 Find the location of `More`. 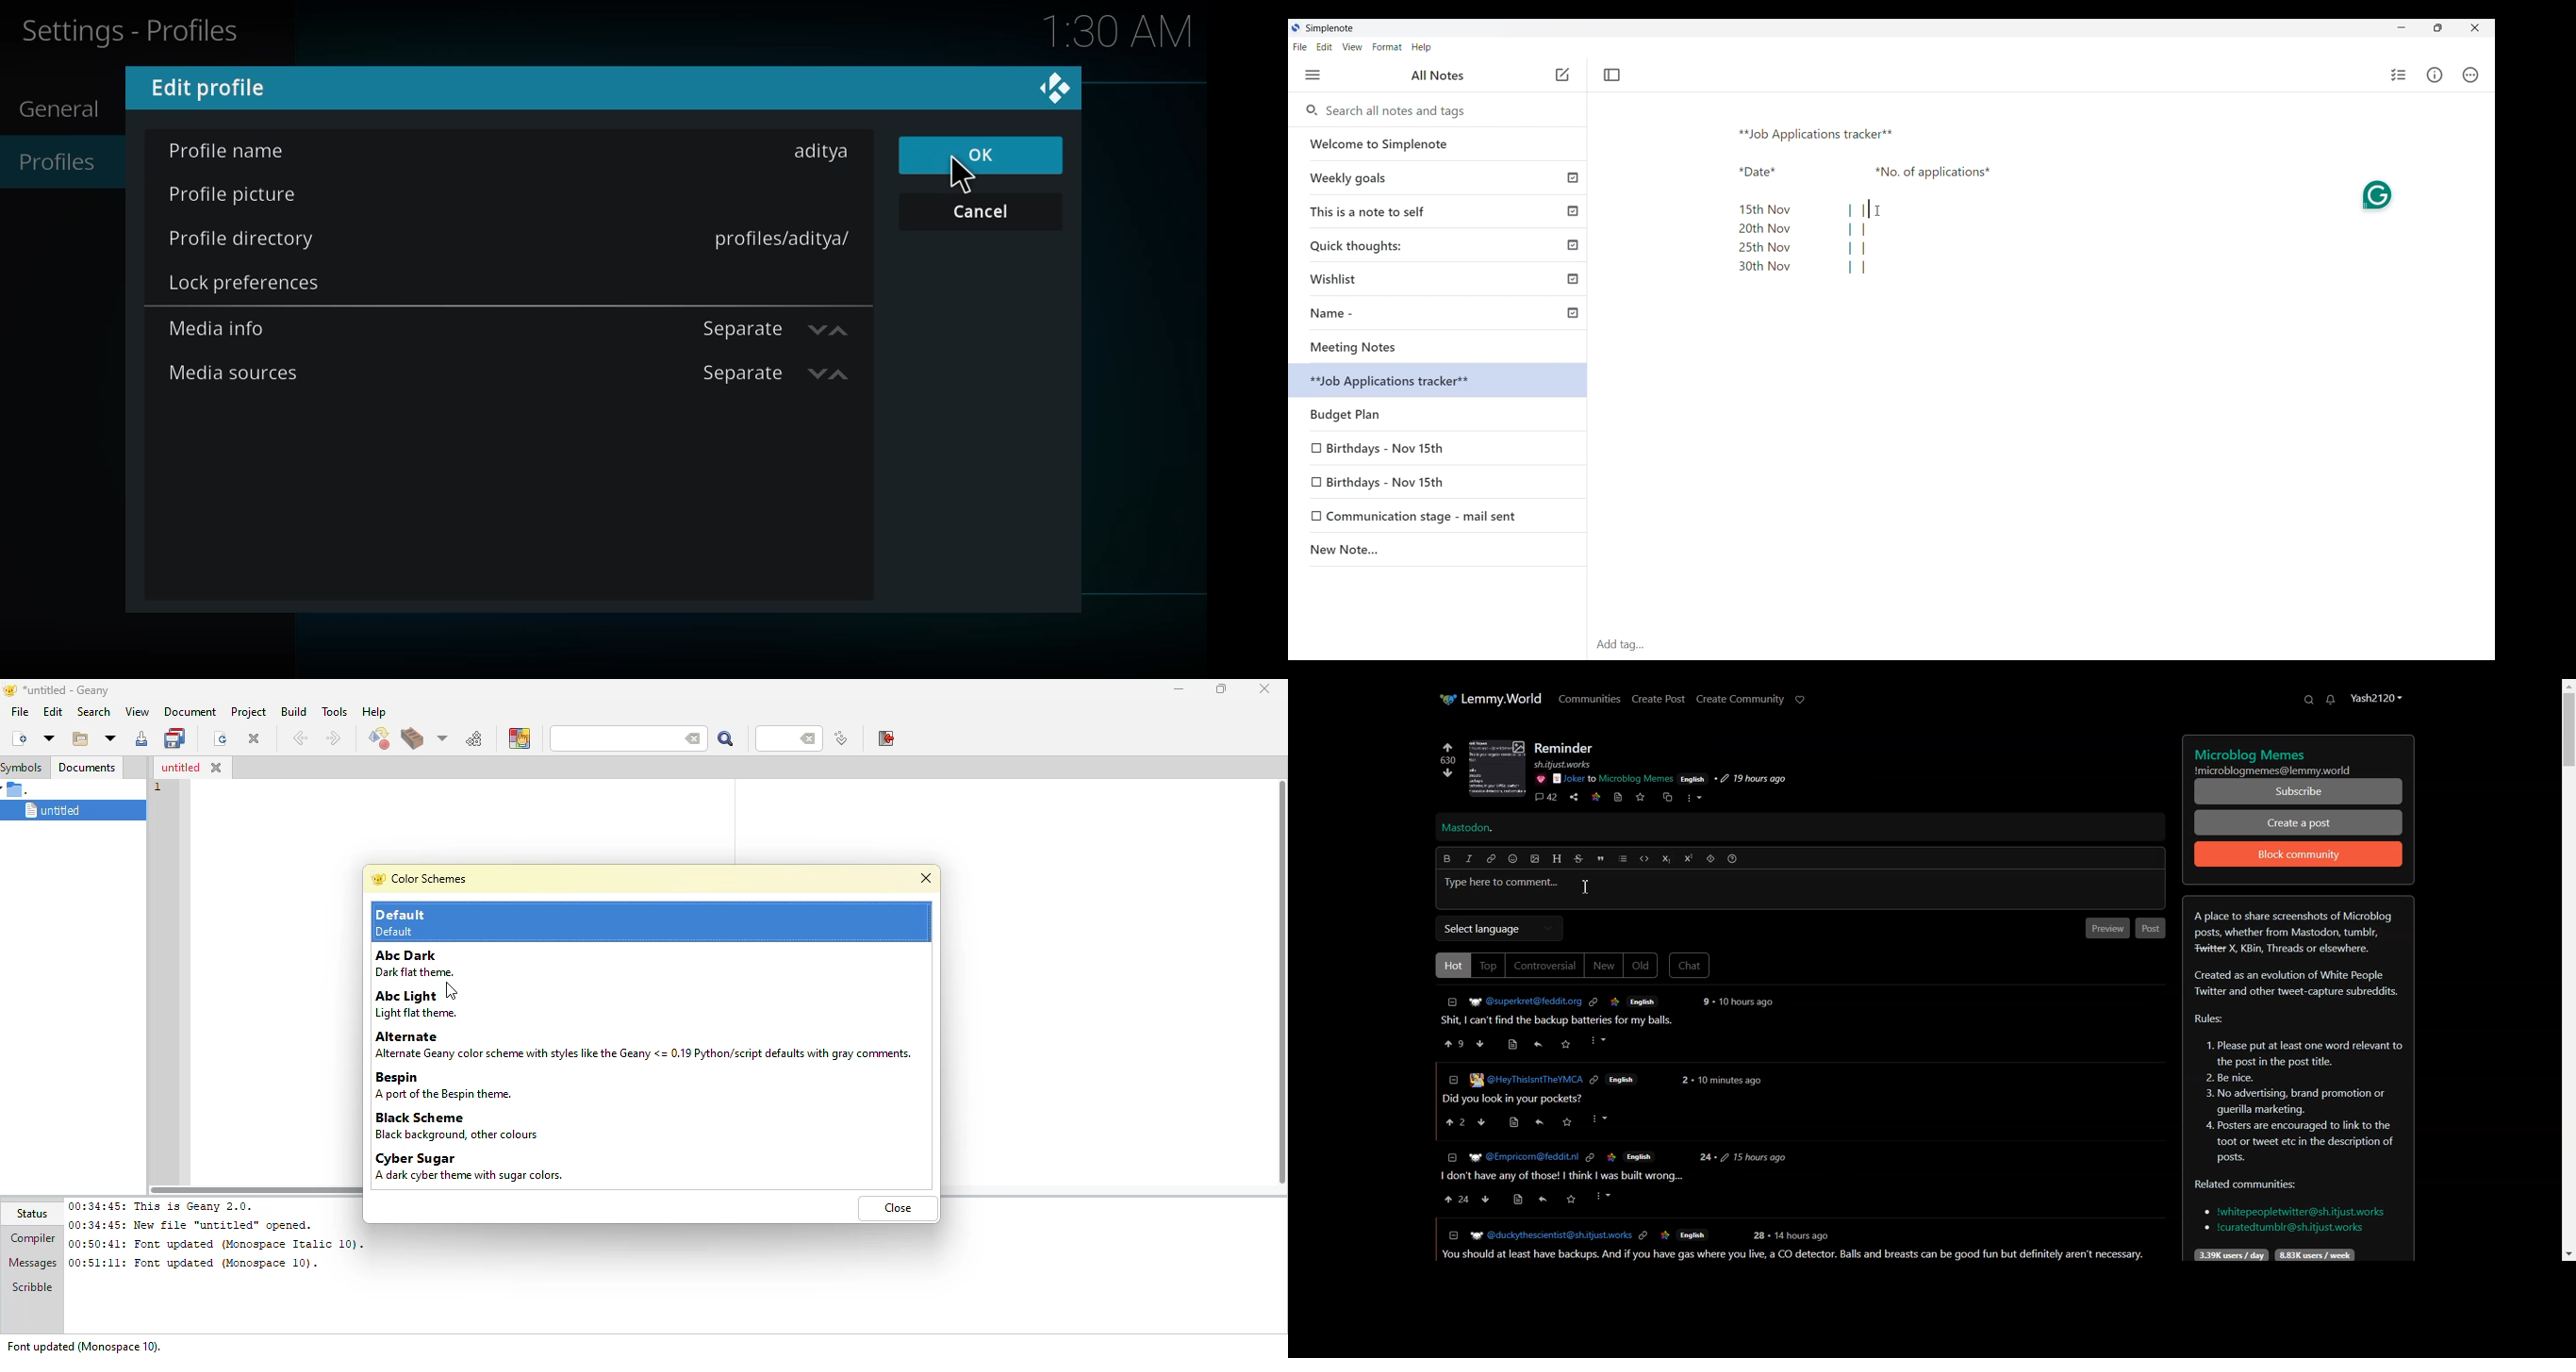

More is located at coordinates (1694, 798).